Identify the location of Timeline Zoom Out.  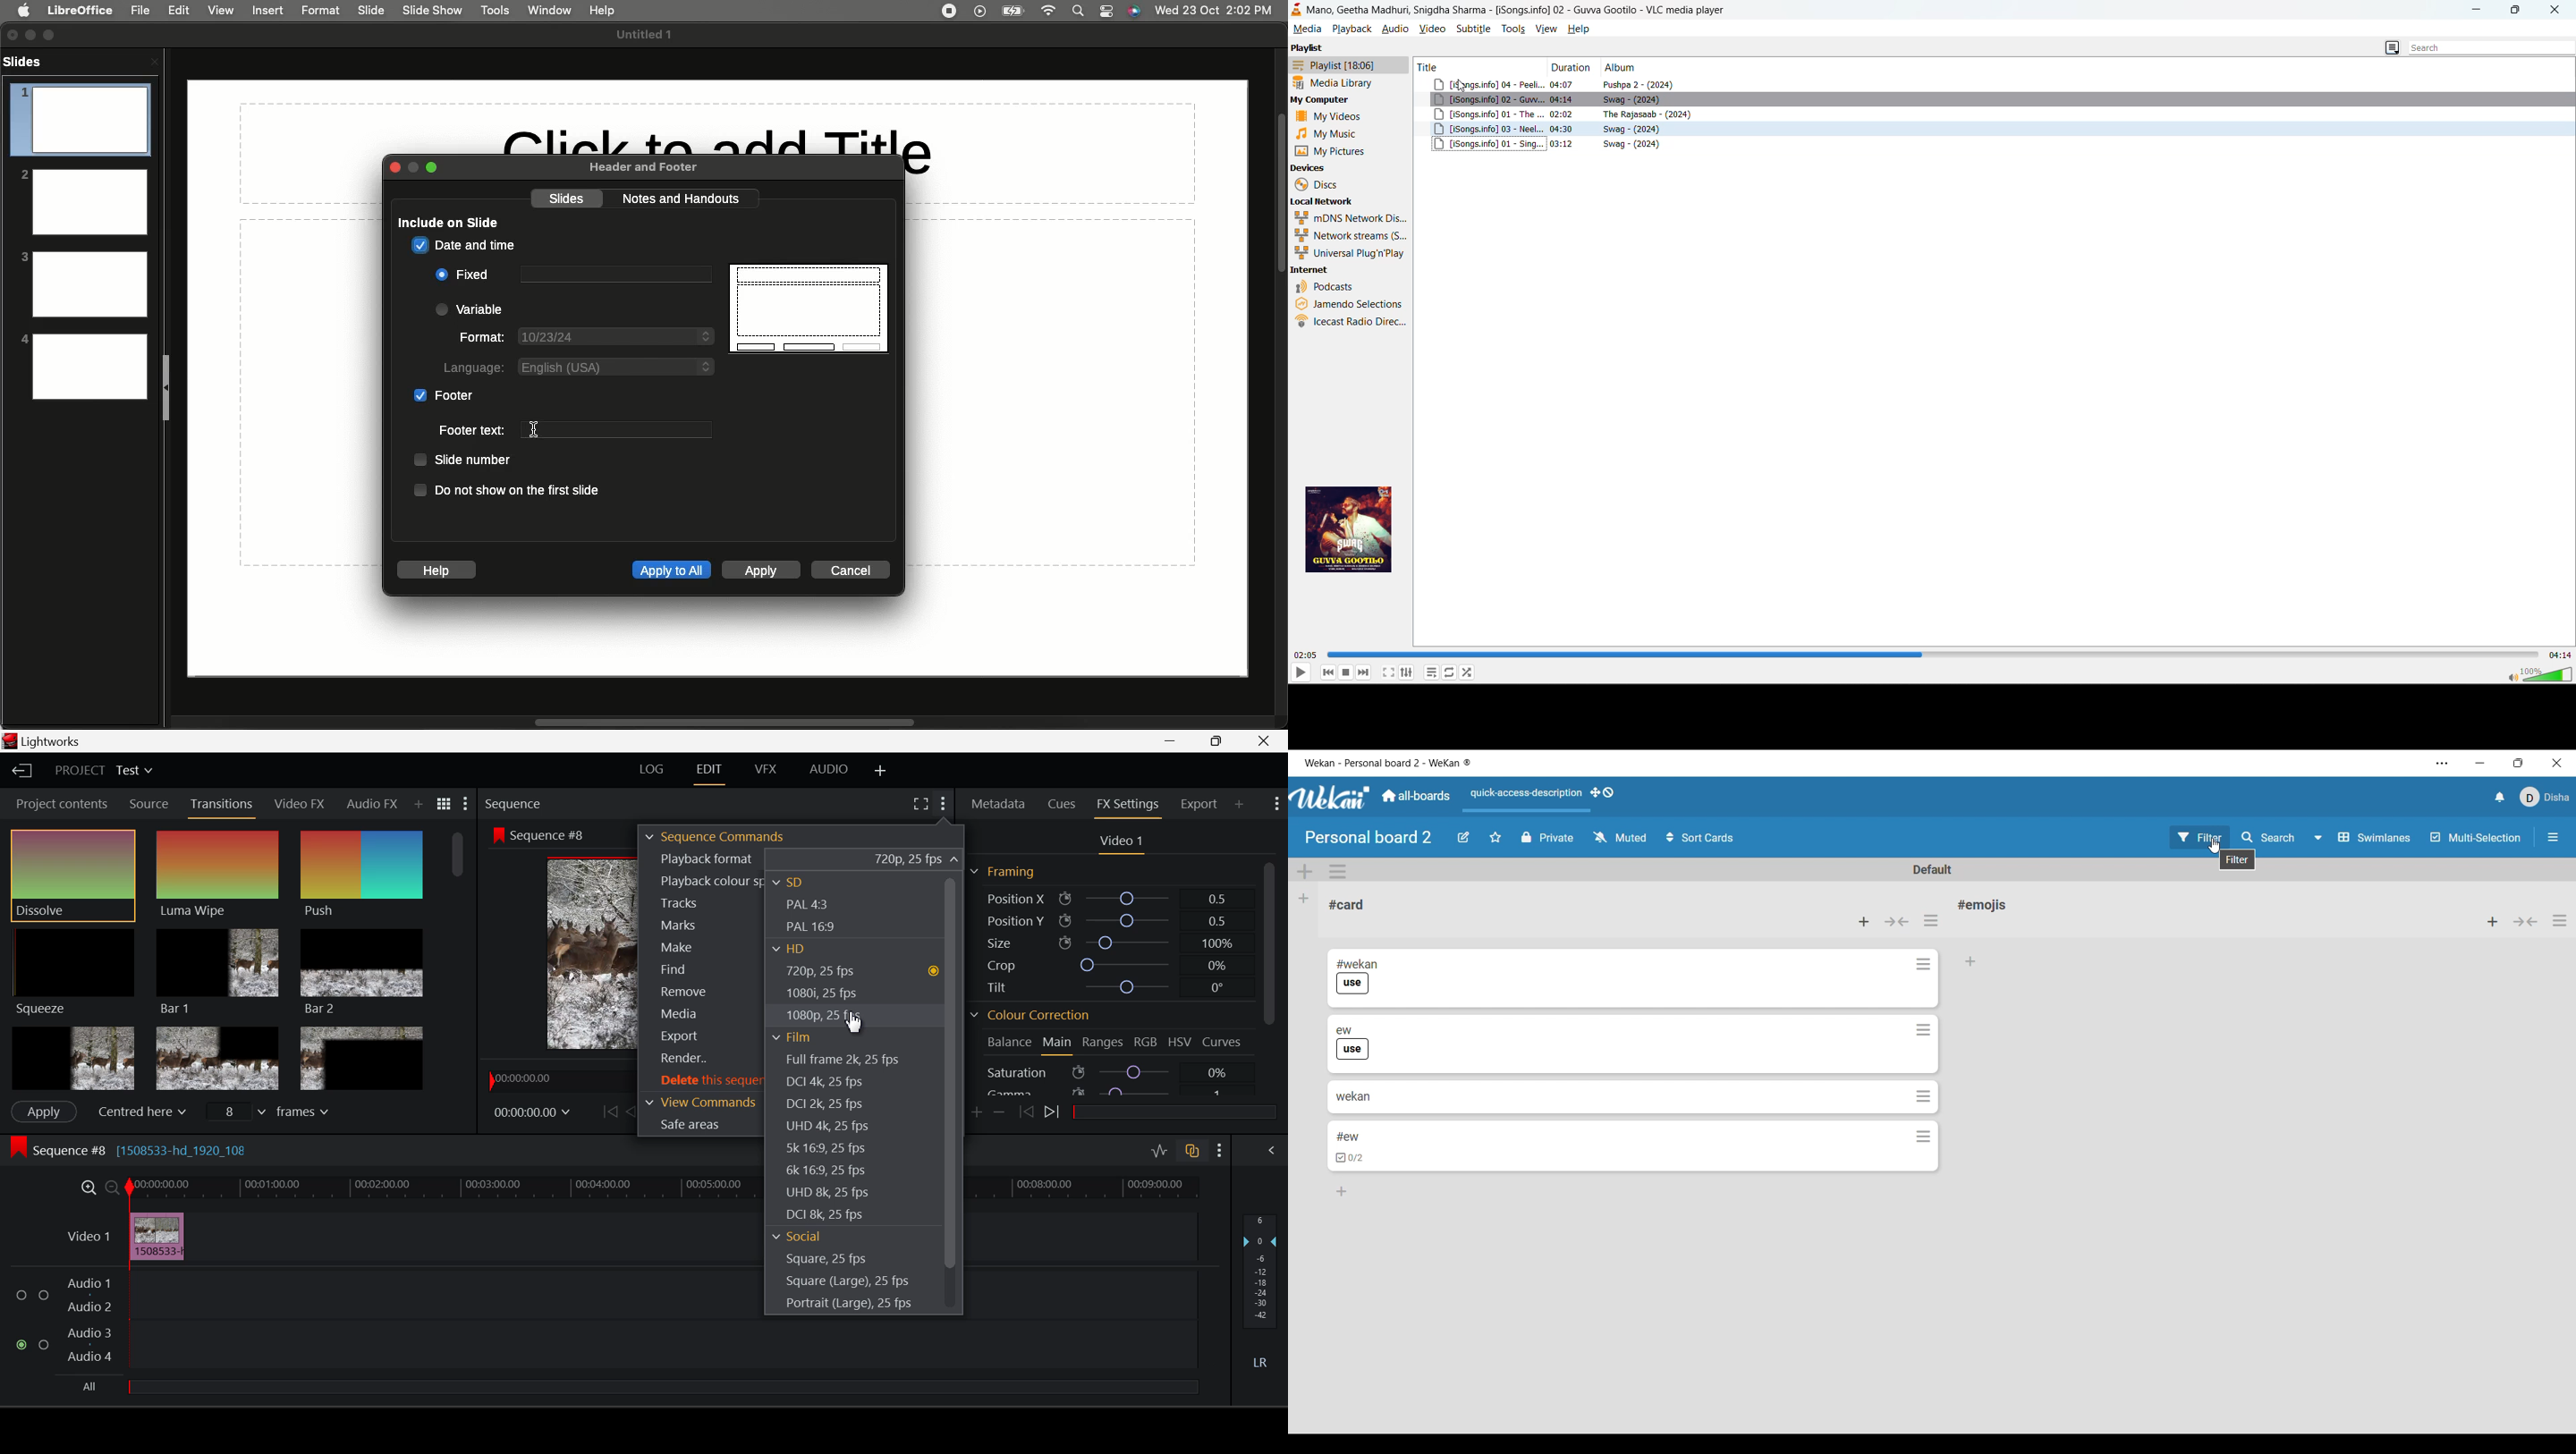
(111, 1188).